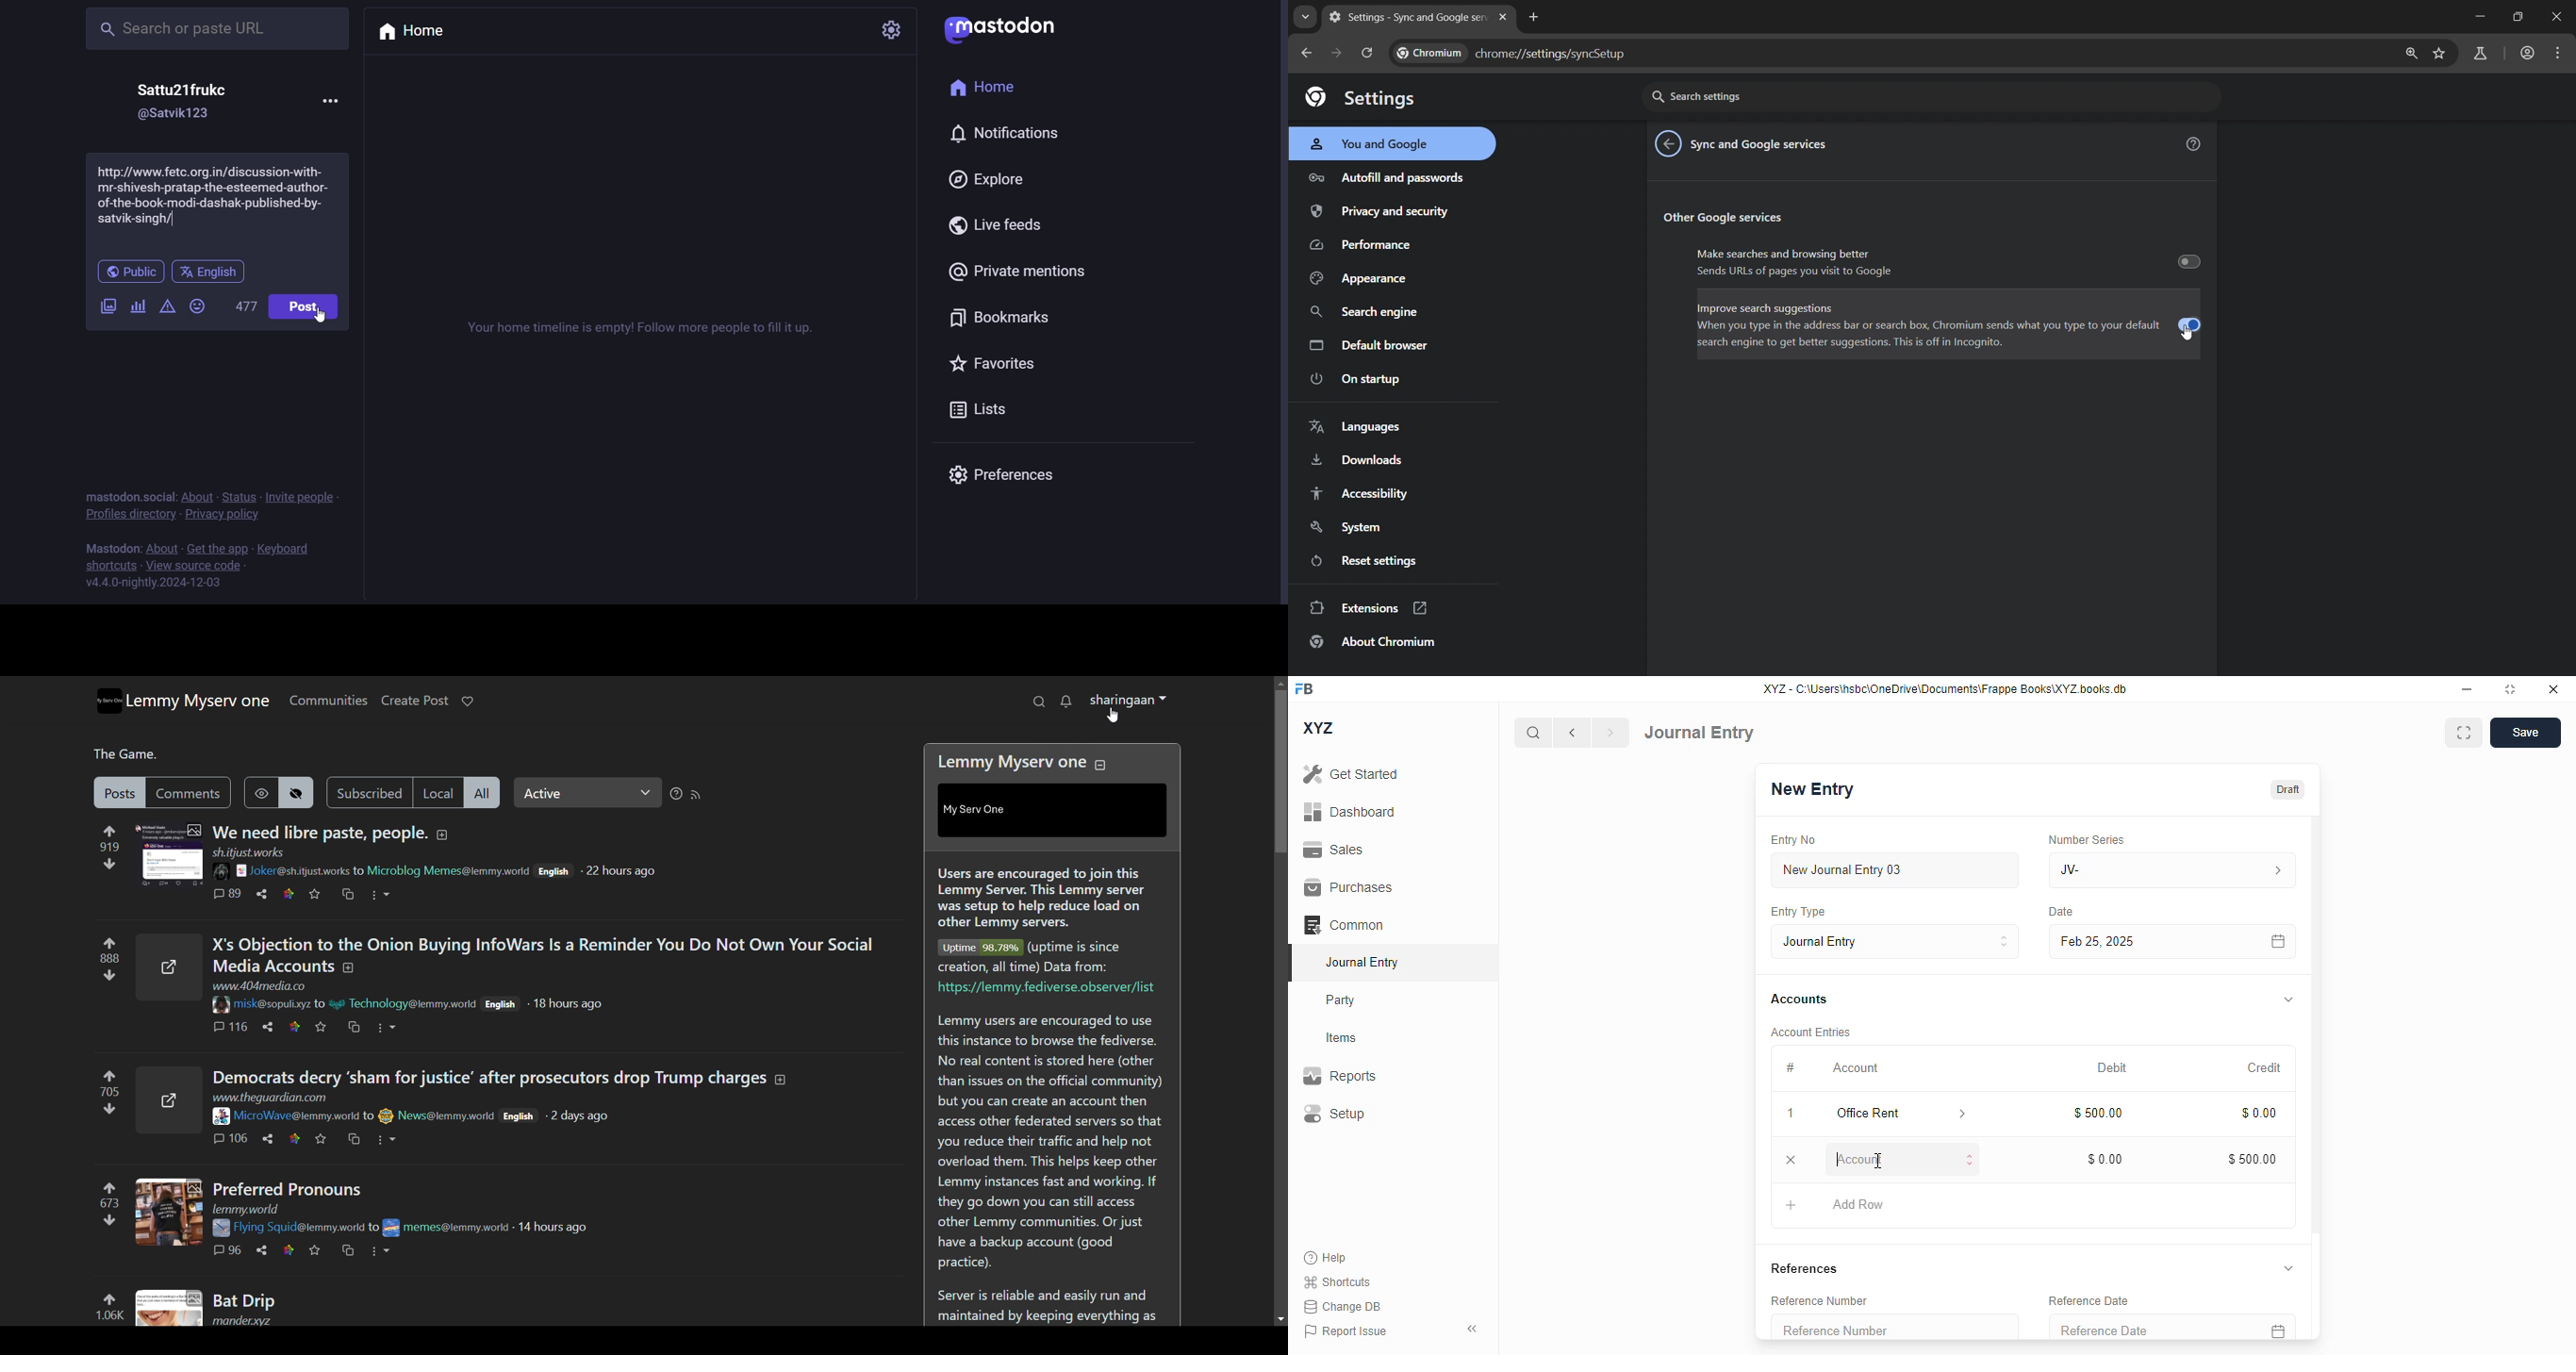  I want to click on English, so click(553, 871).